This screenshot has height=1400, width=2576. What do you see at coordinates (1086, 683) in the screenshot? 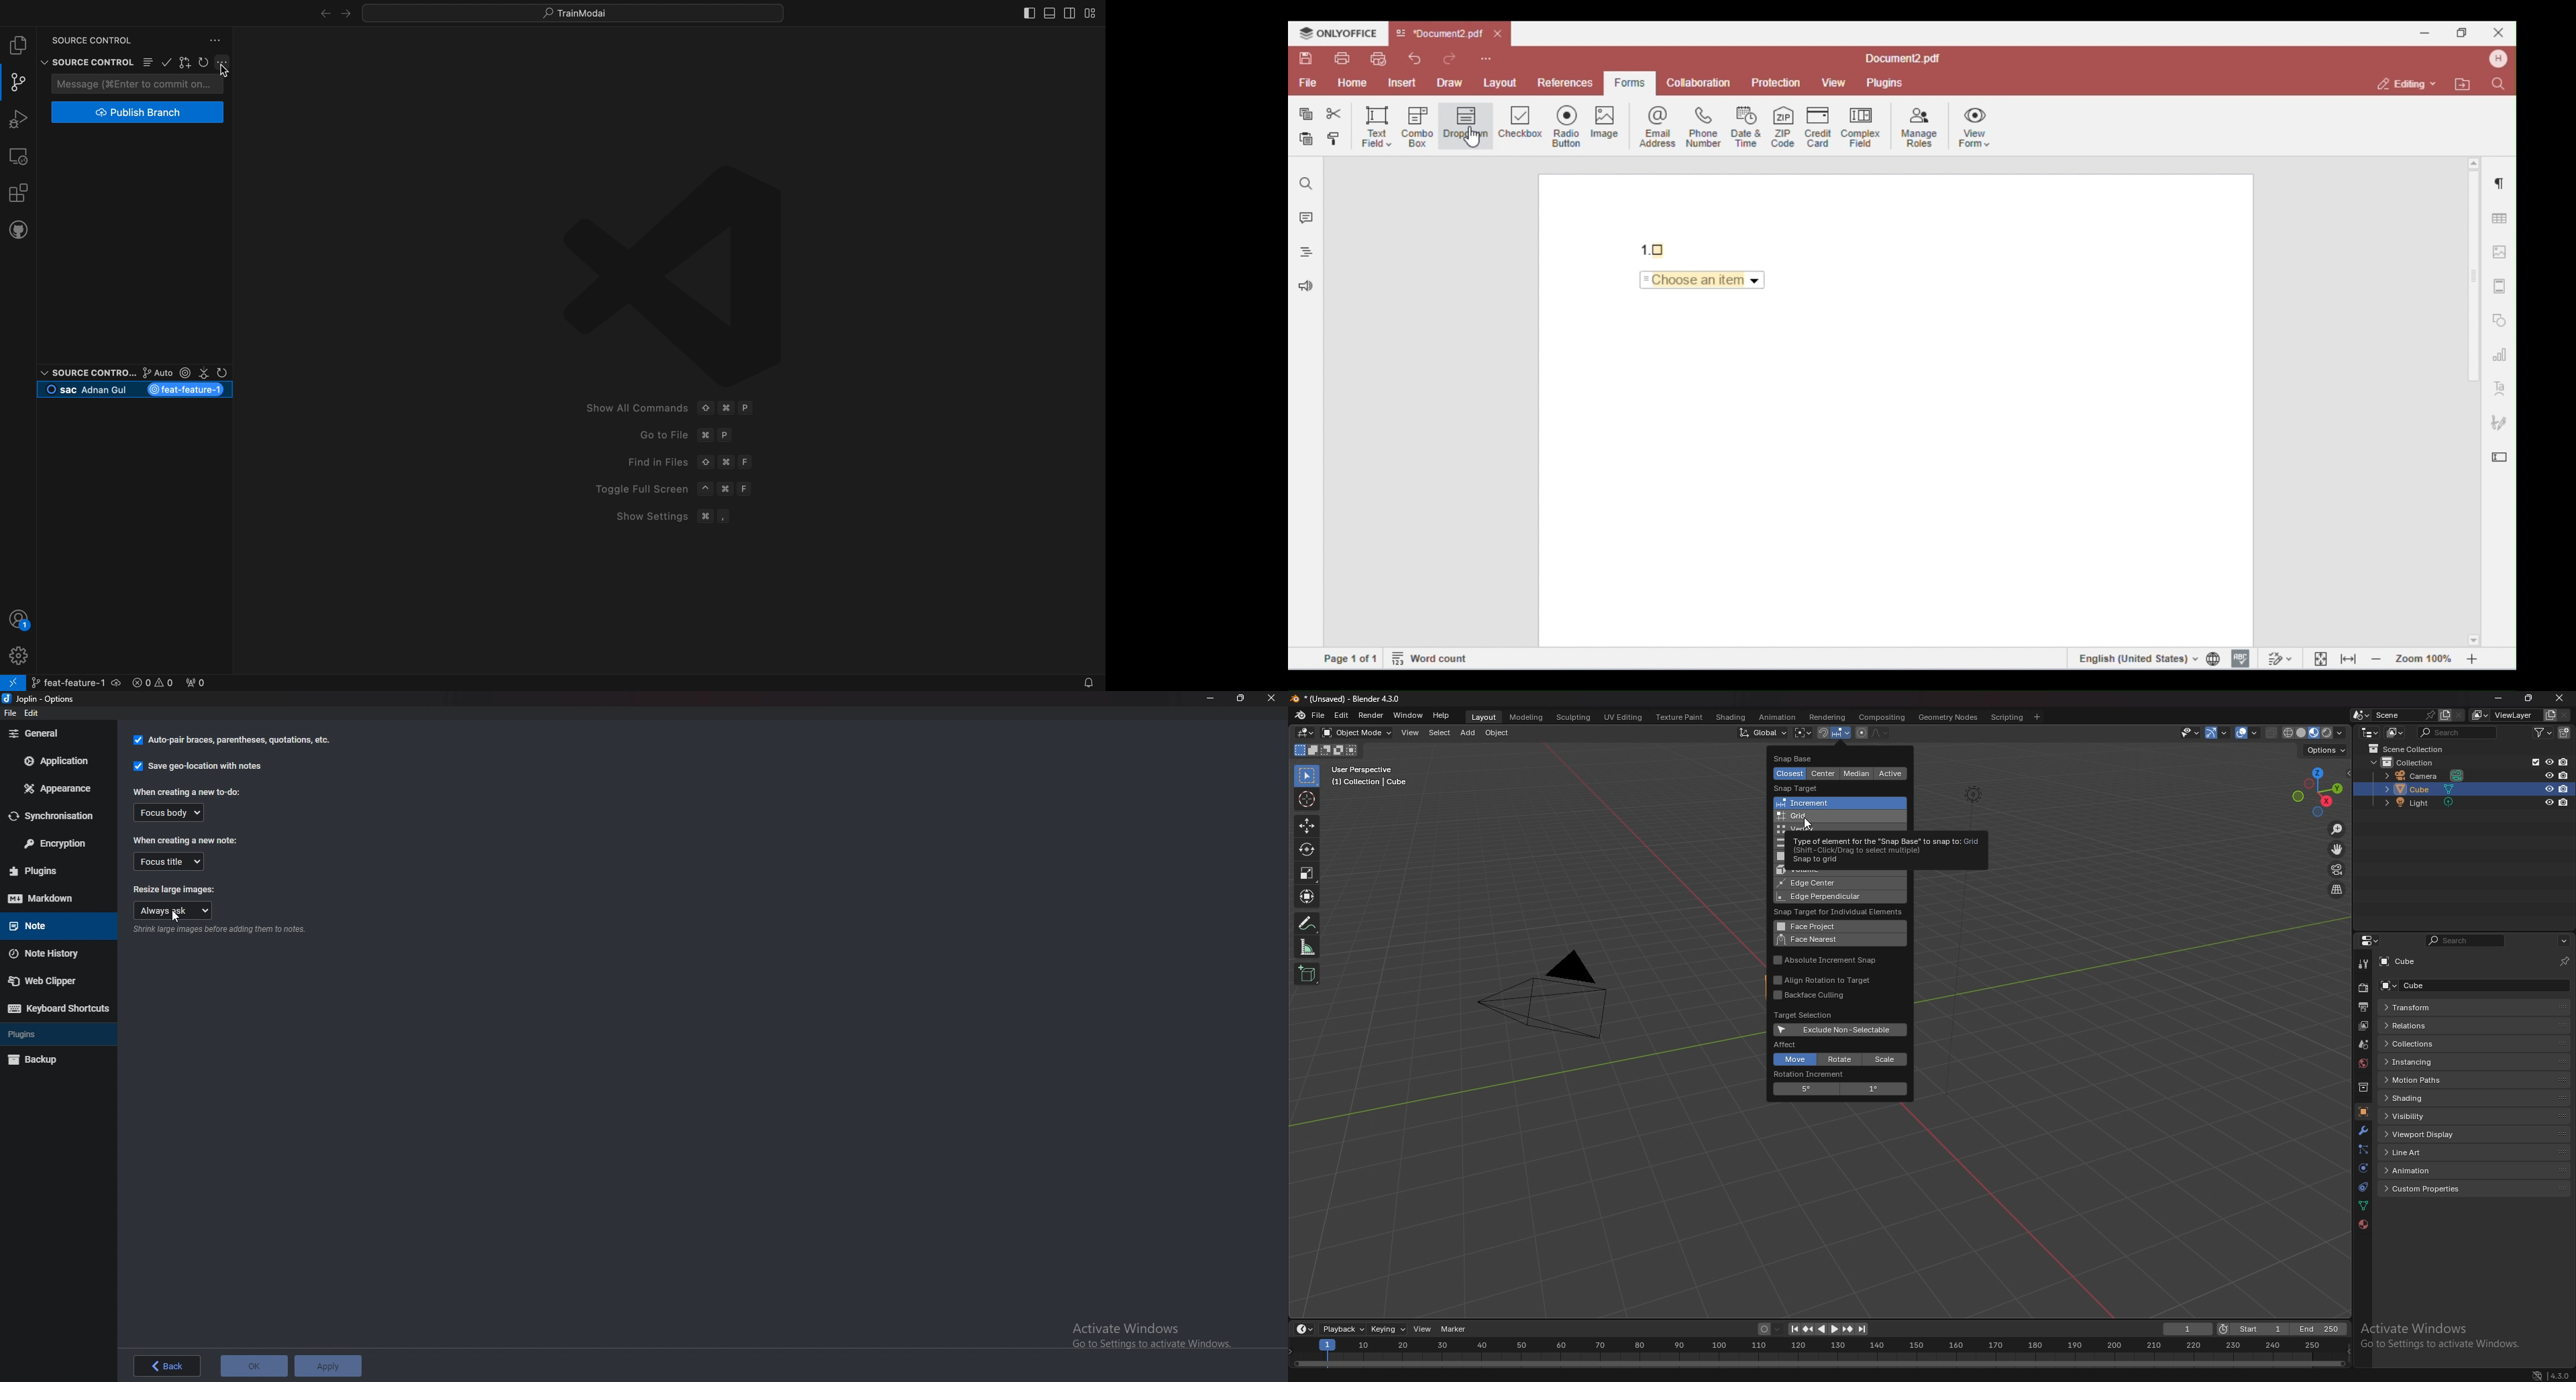
I see `Notifications ` at bounding box center [1086, 683].